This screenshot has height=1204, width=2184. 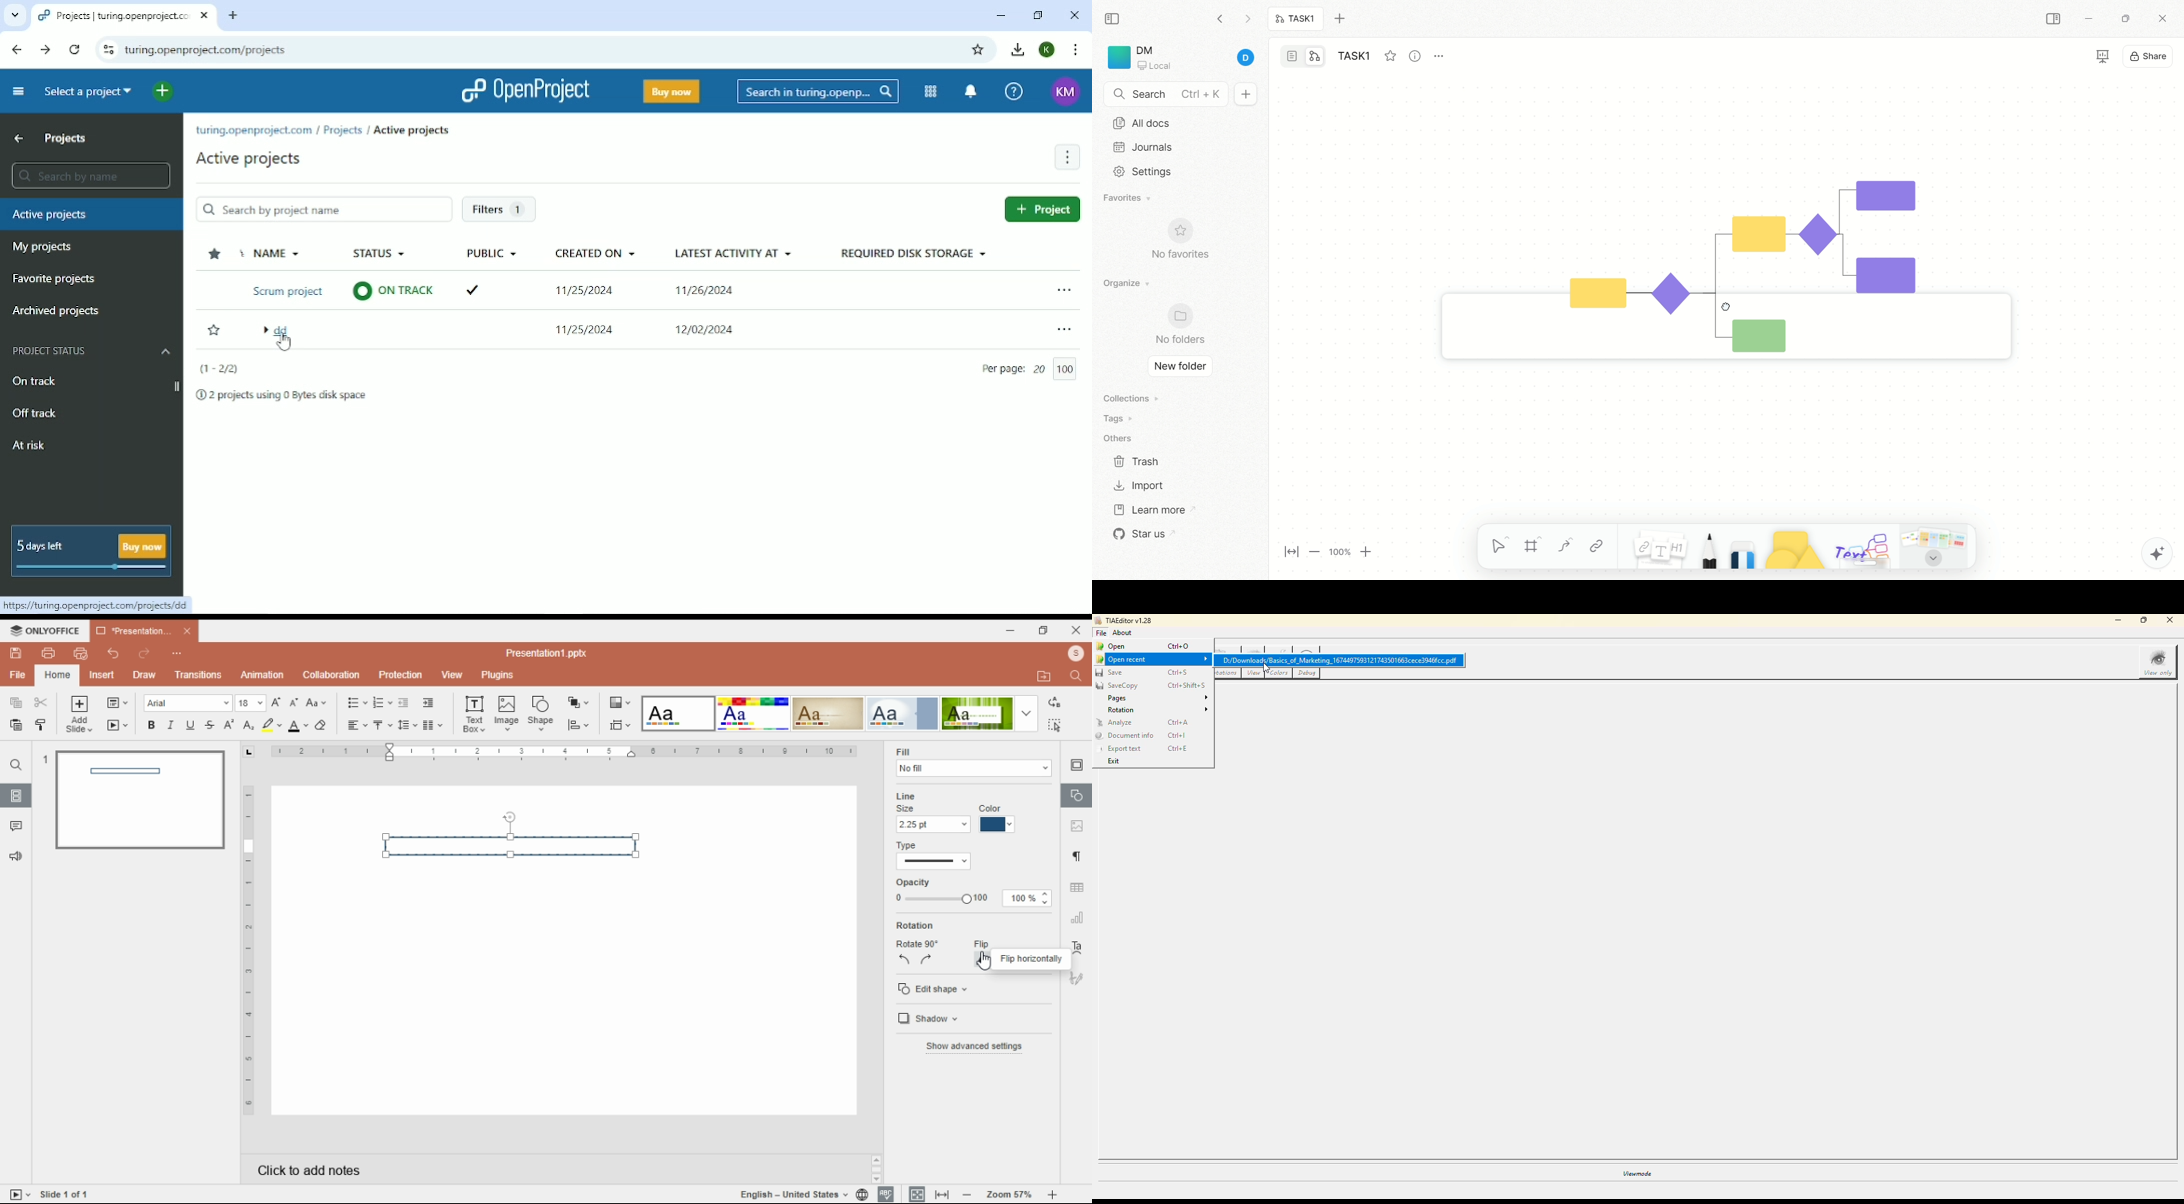 I want to click on bullets, so click(x=357, y=702).